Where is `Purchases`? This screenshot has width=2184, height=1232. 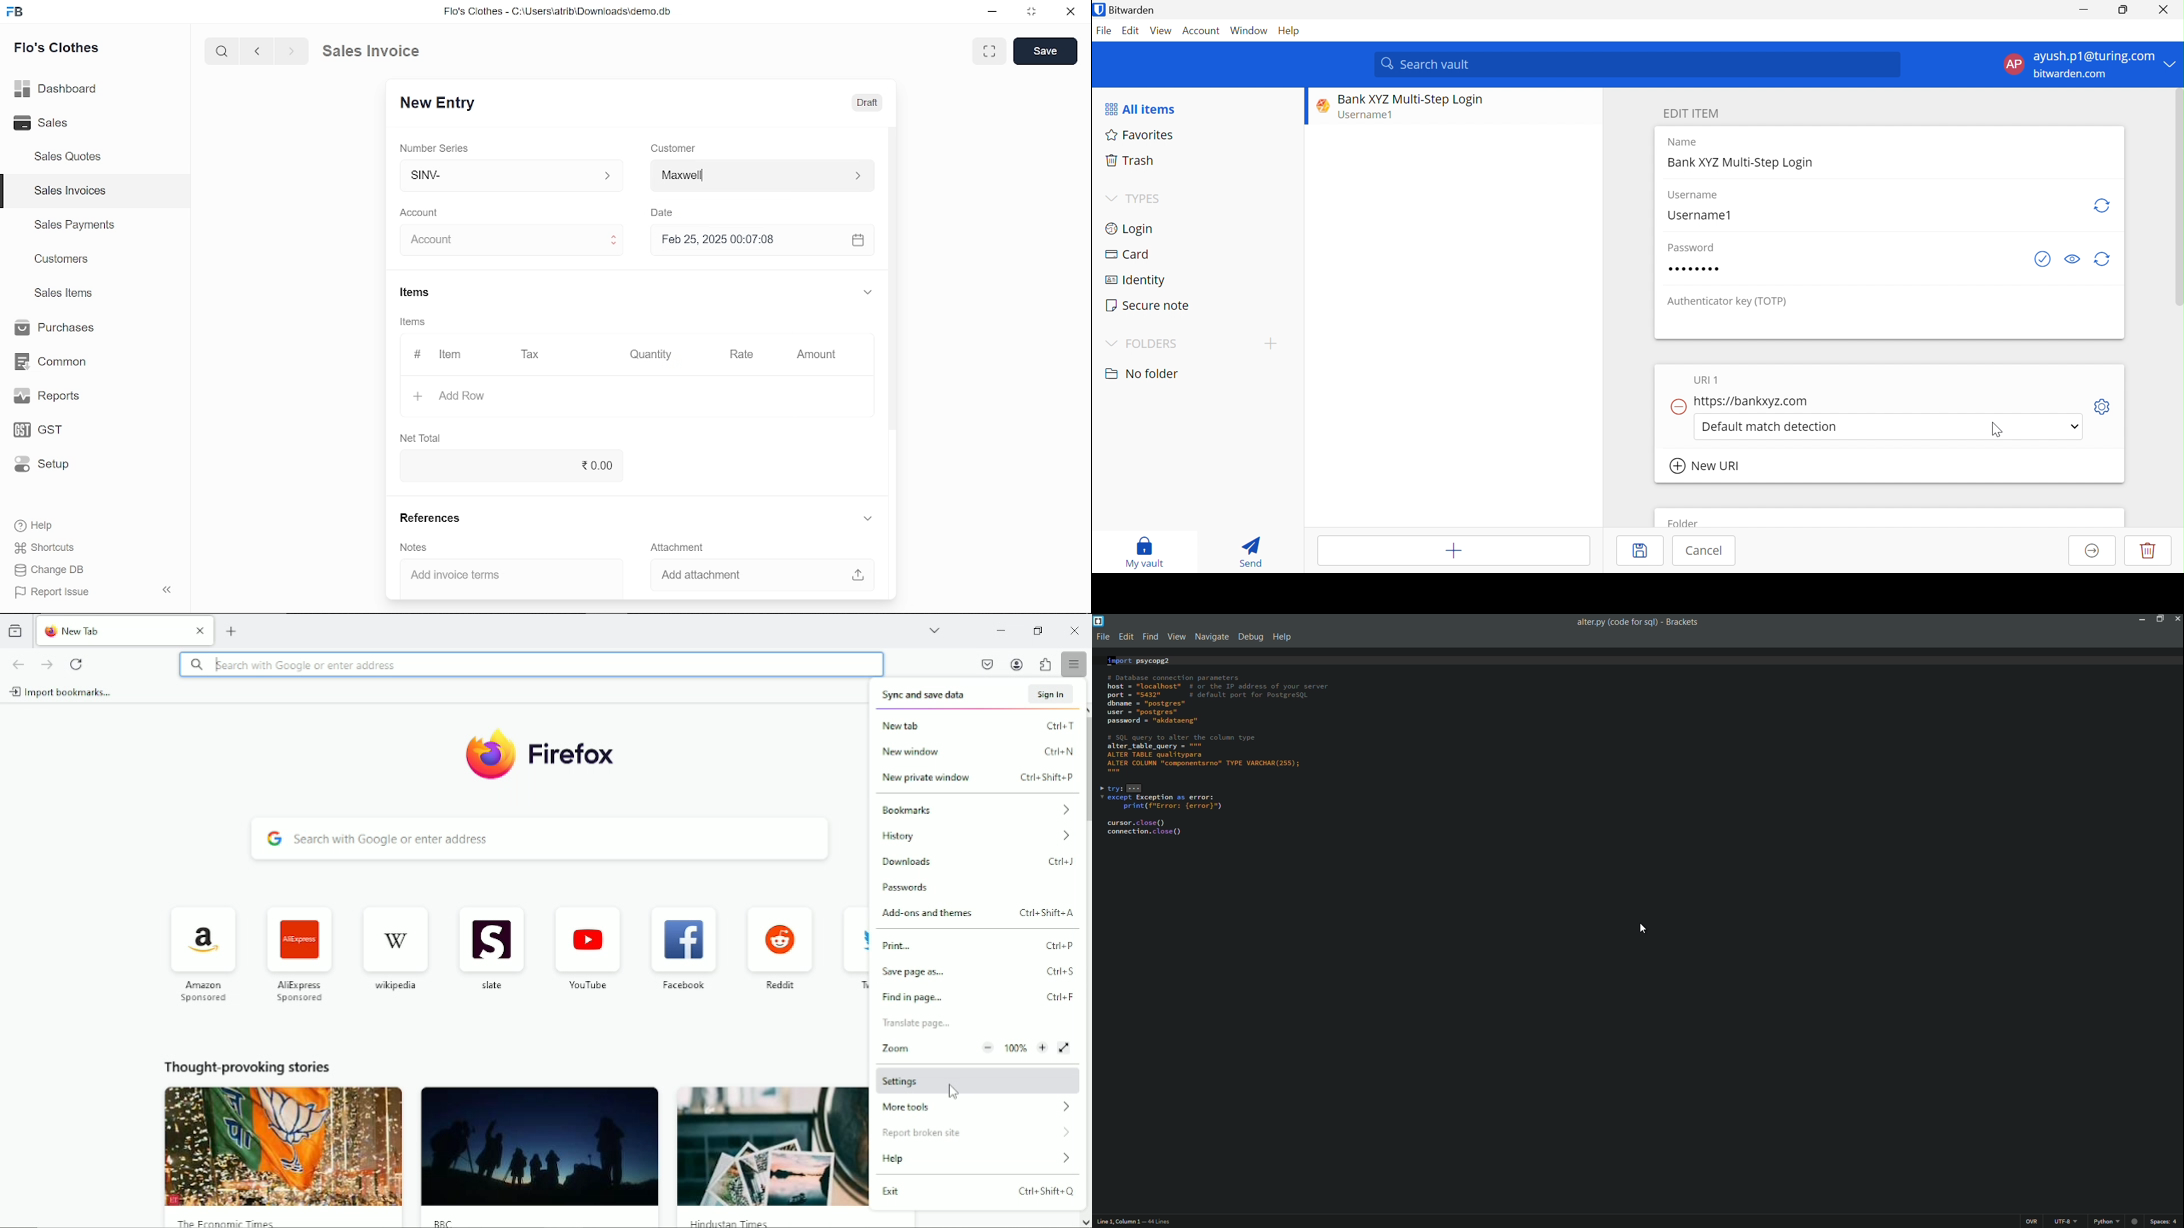
Purchases is located at coordinates (57, 329).